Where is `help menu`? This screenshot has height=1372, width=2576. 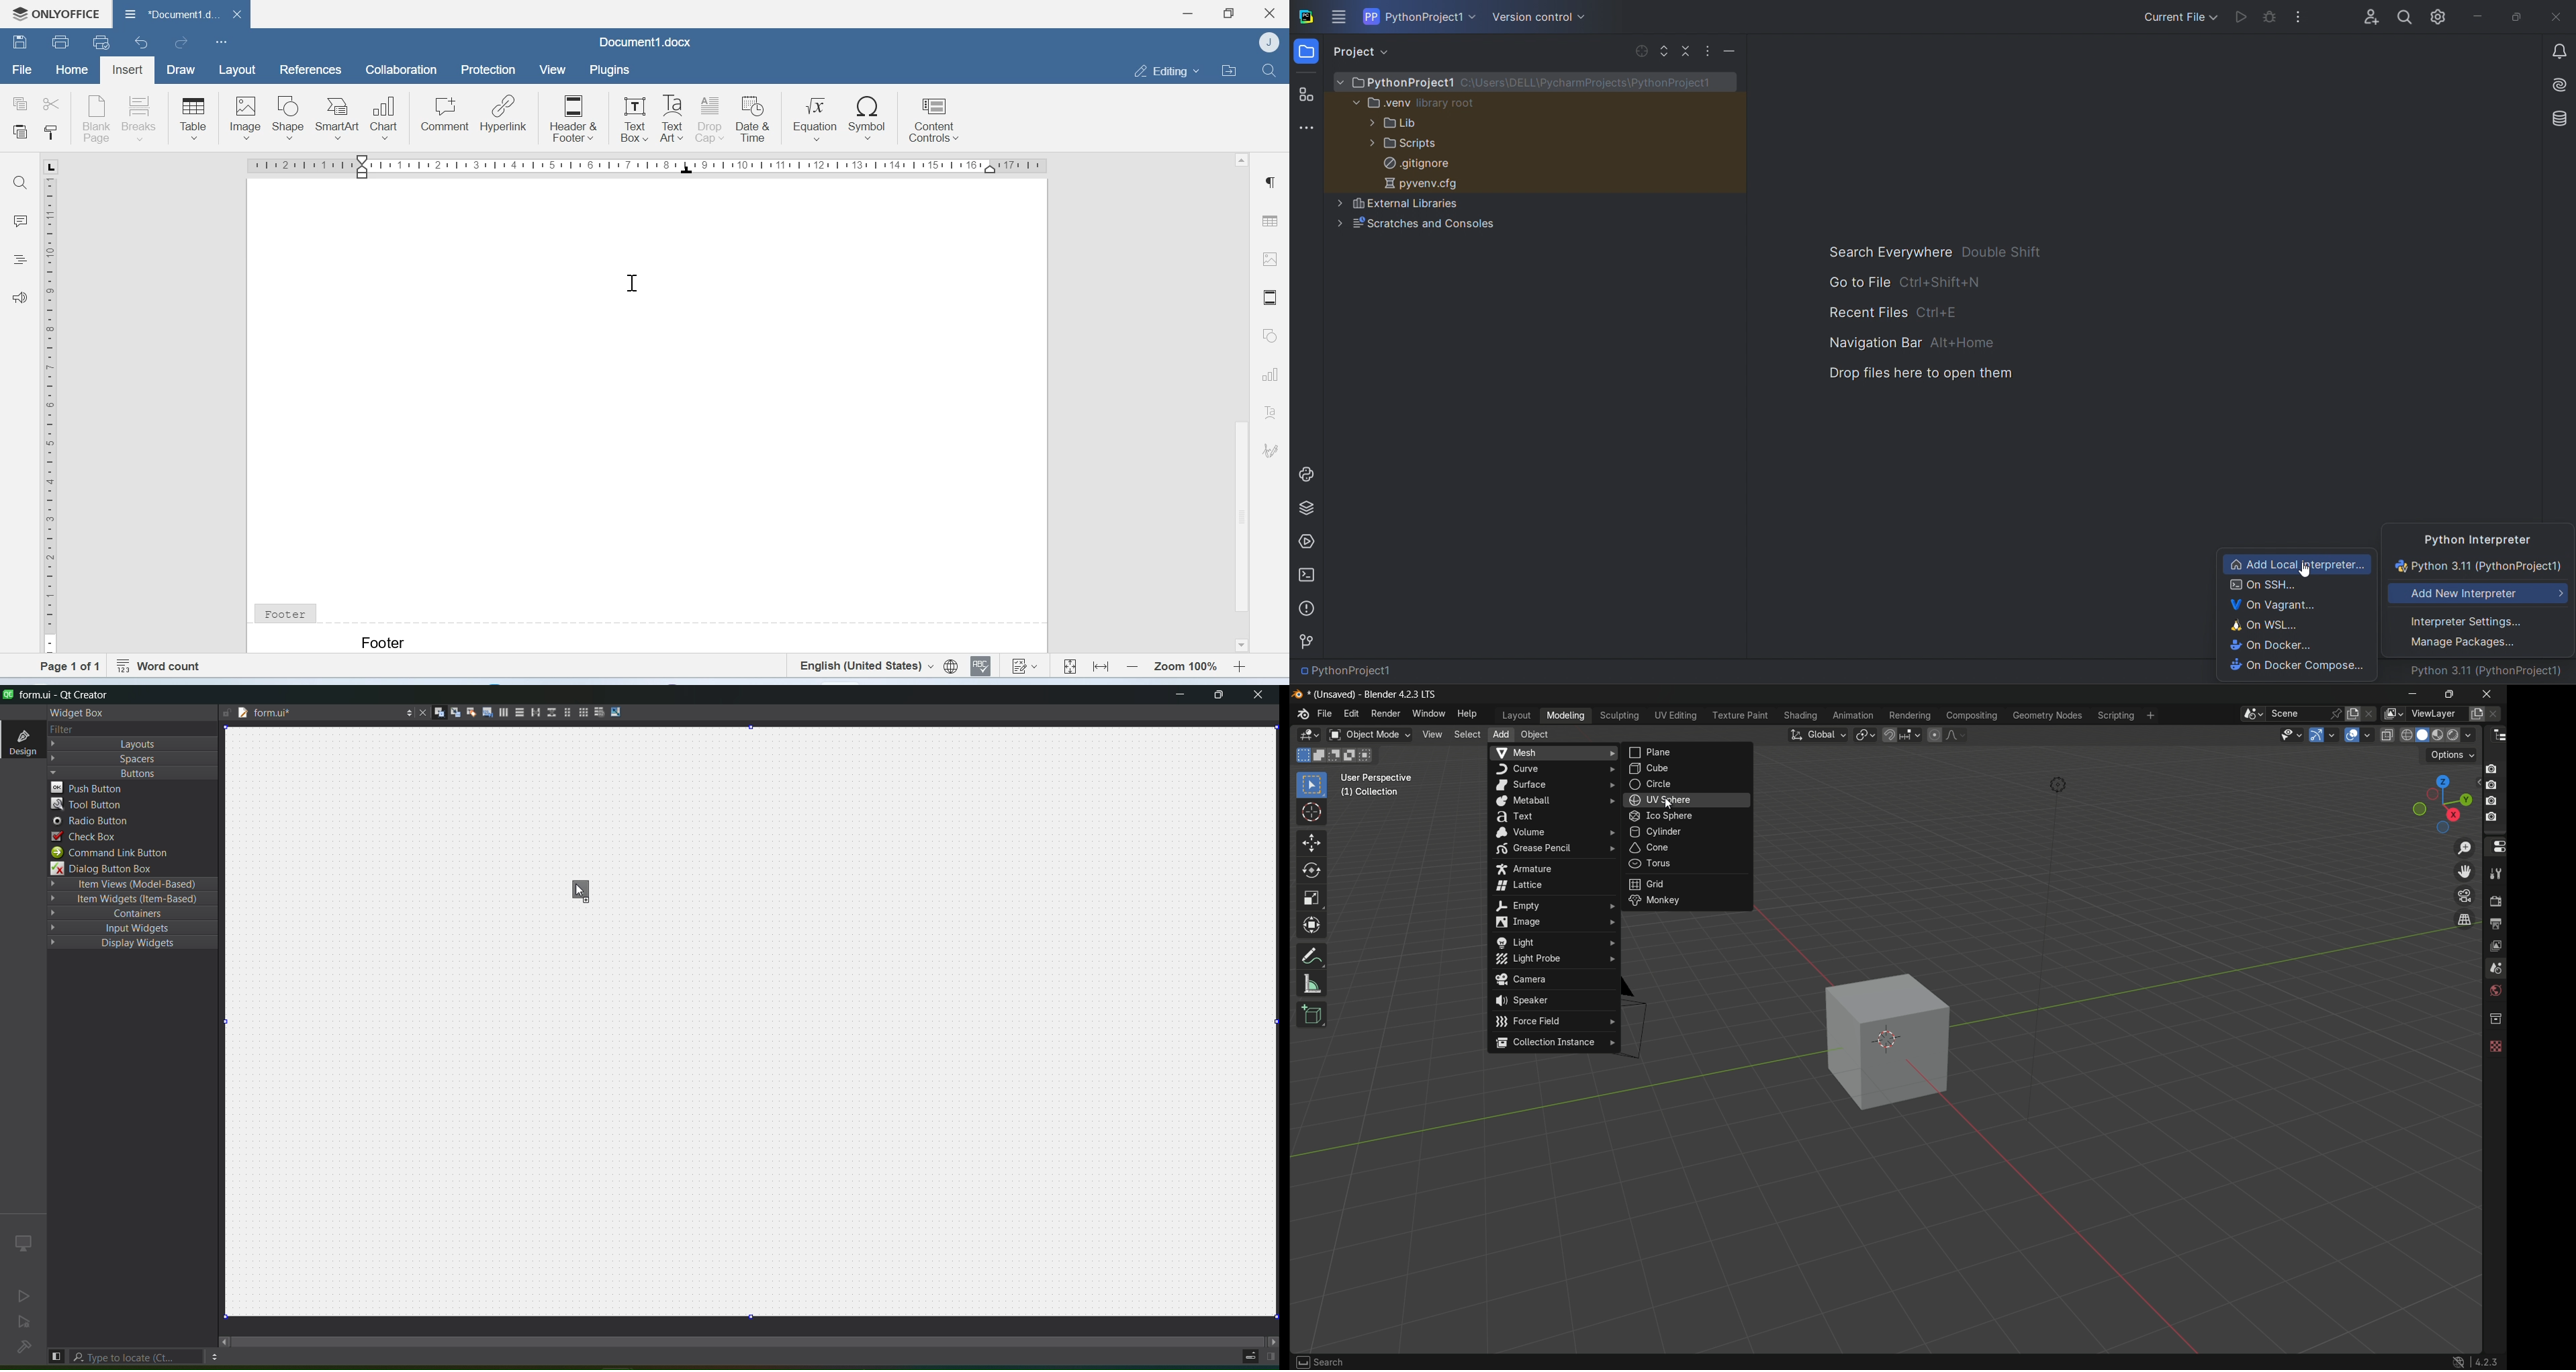 help menu is located at coordinates (1467, 713).